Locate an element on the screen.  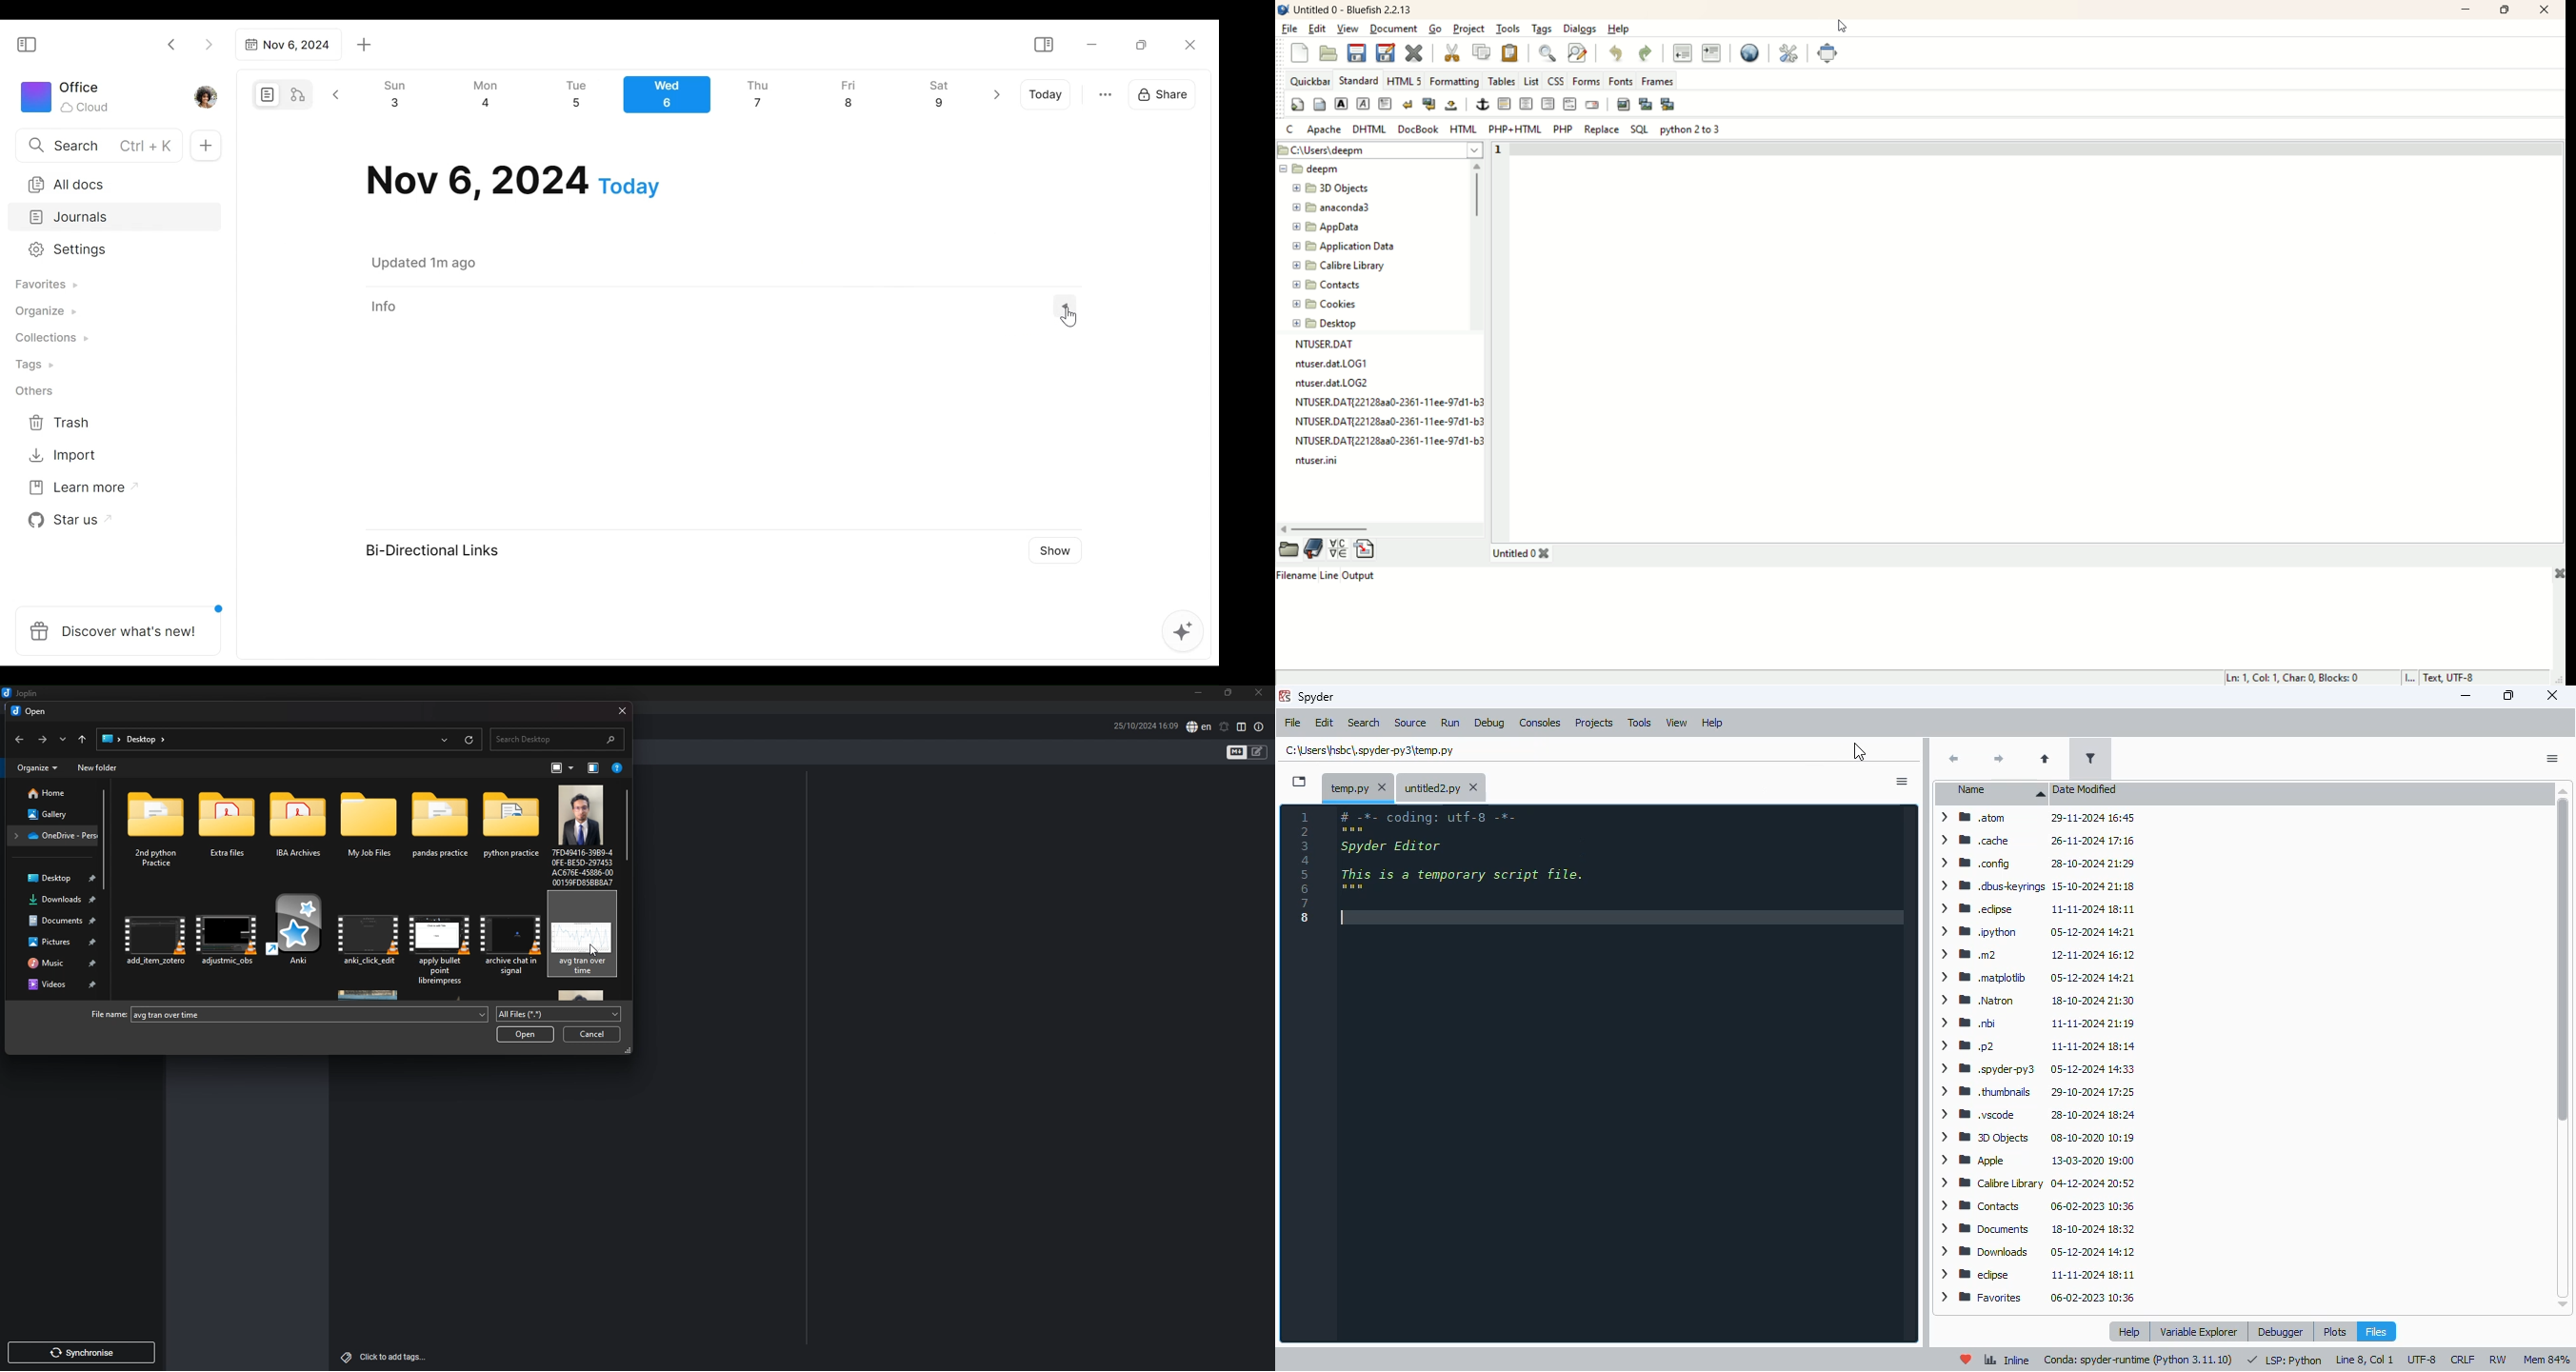
close is located at coordinates (1260, 693).